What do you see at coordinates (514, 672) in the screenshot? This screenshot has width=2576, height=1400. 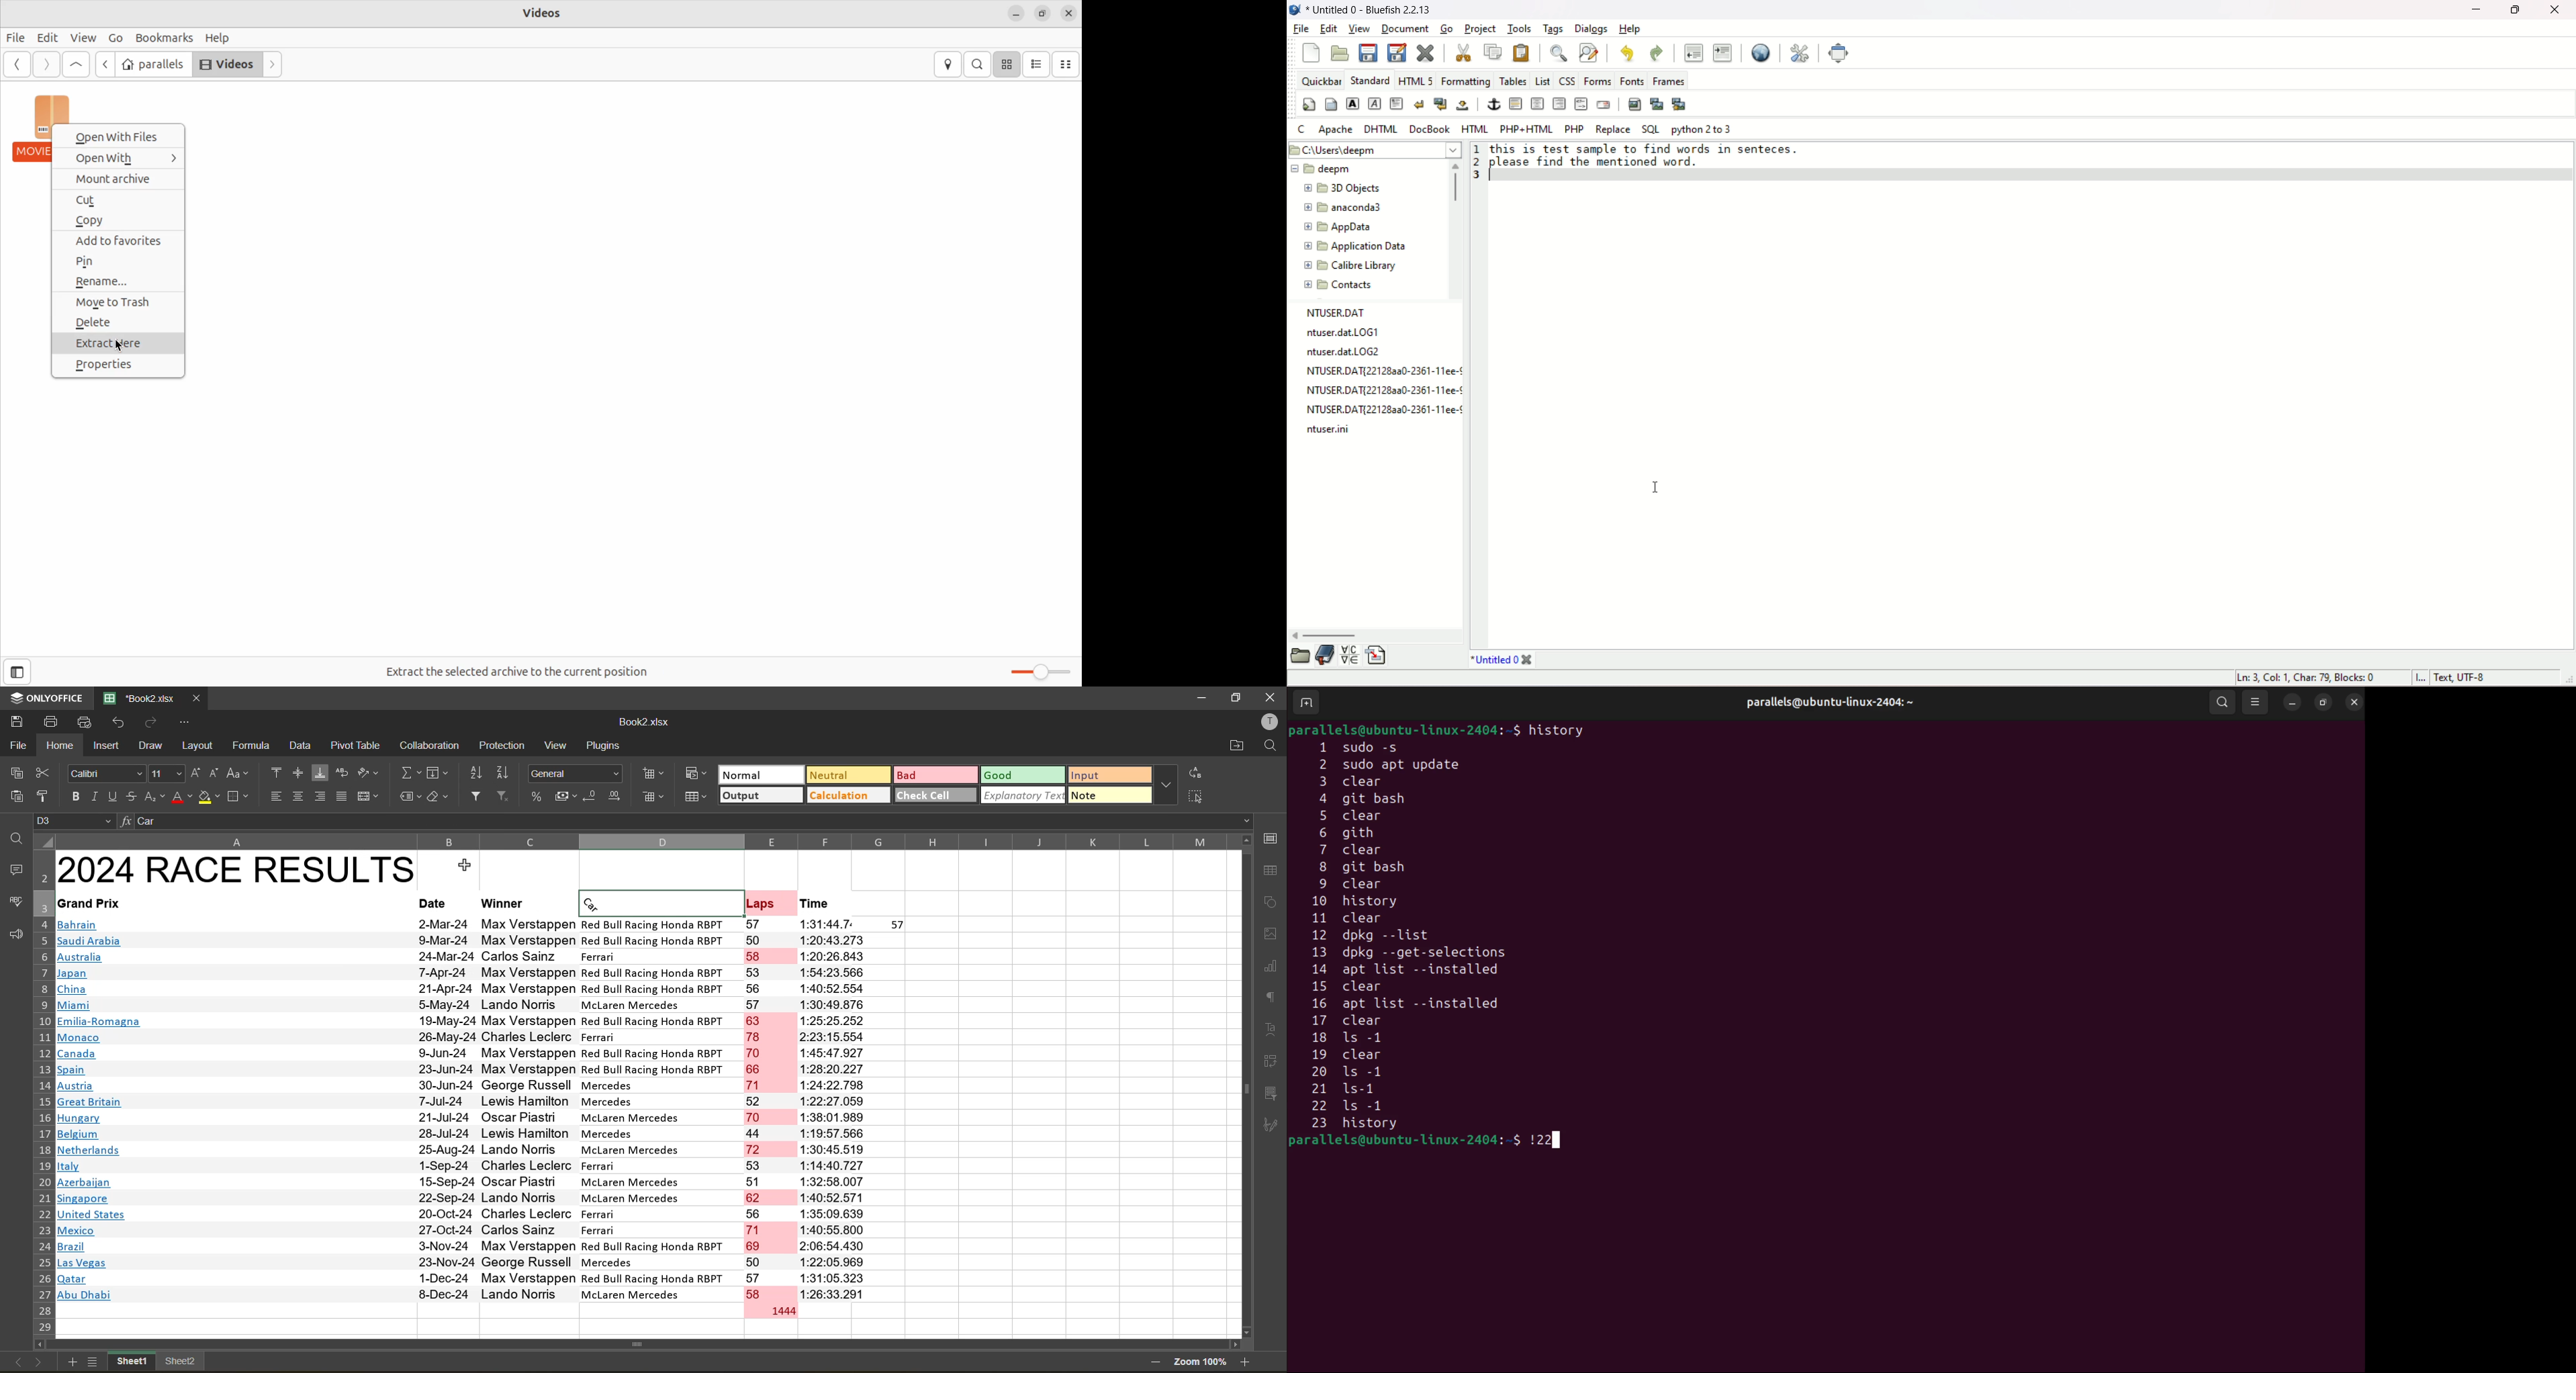 I see `free spaces` at bounding box center [514, 672].